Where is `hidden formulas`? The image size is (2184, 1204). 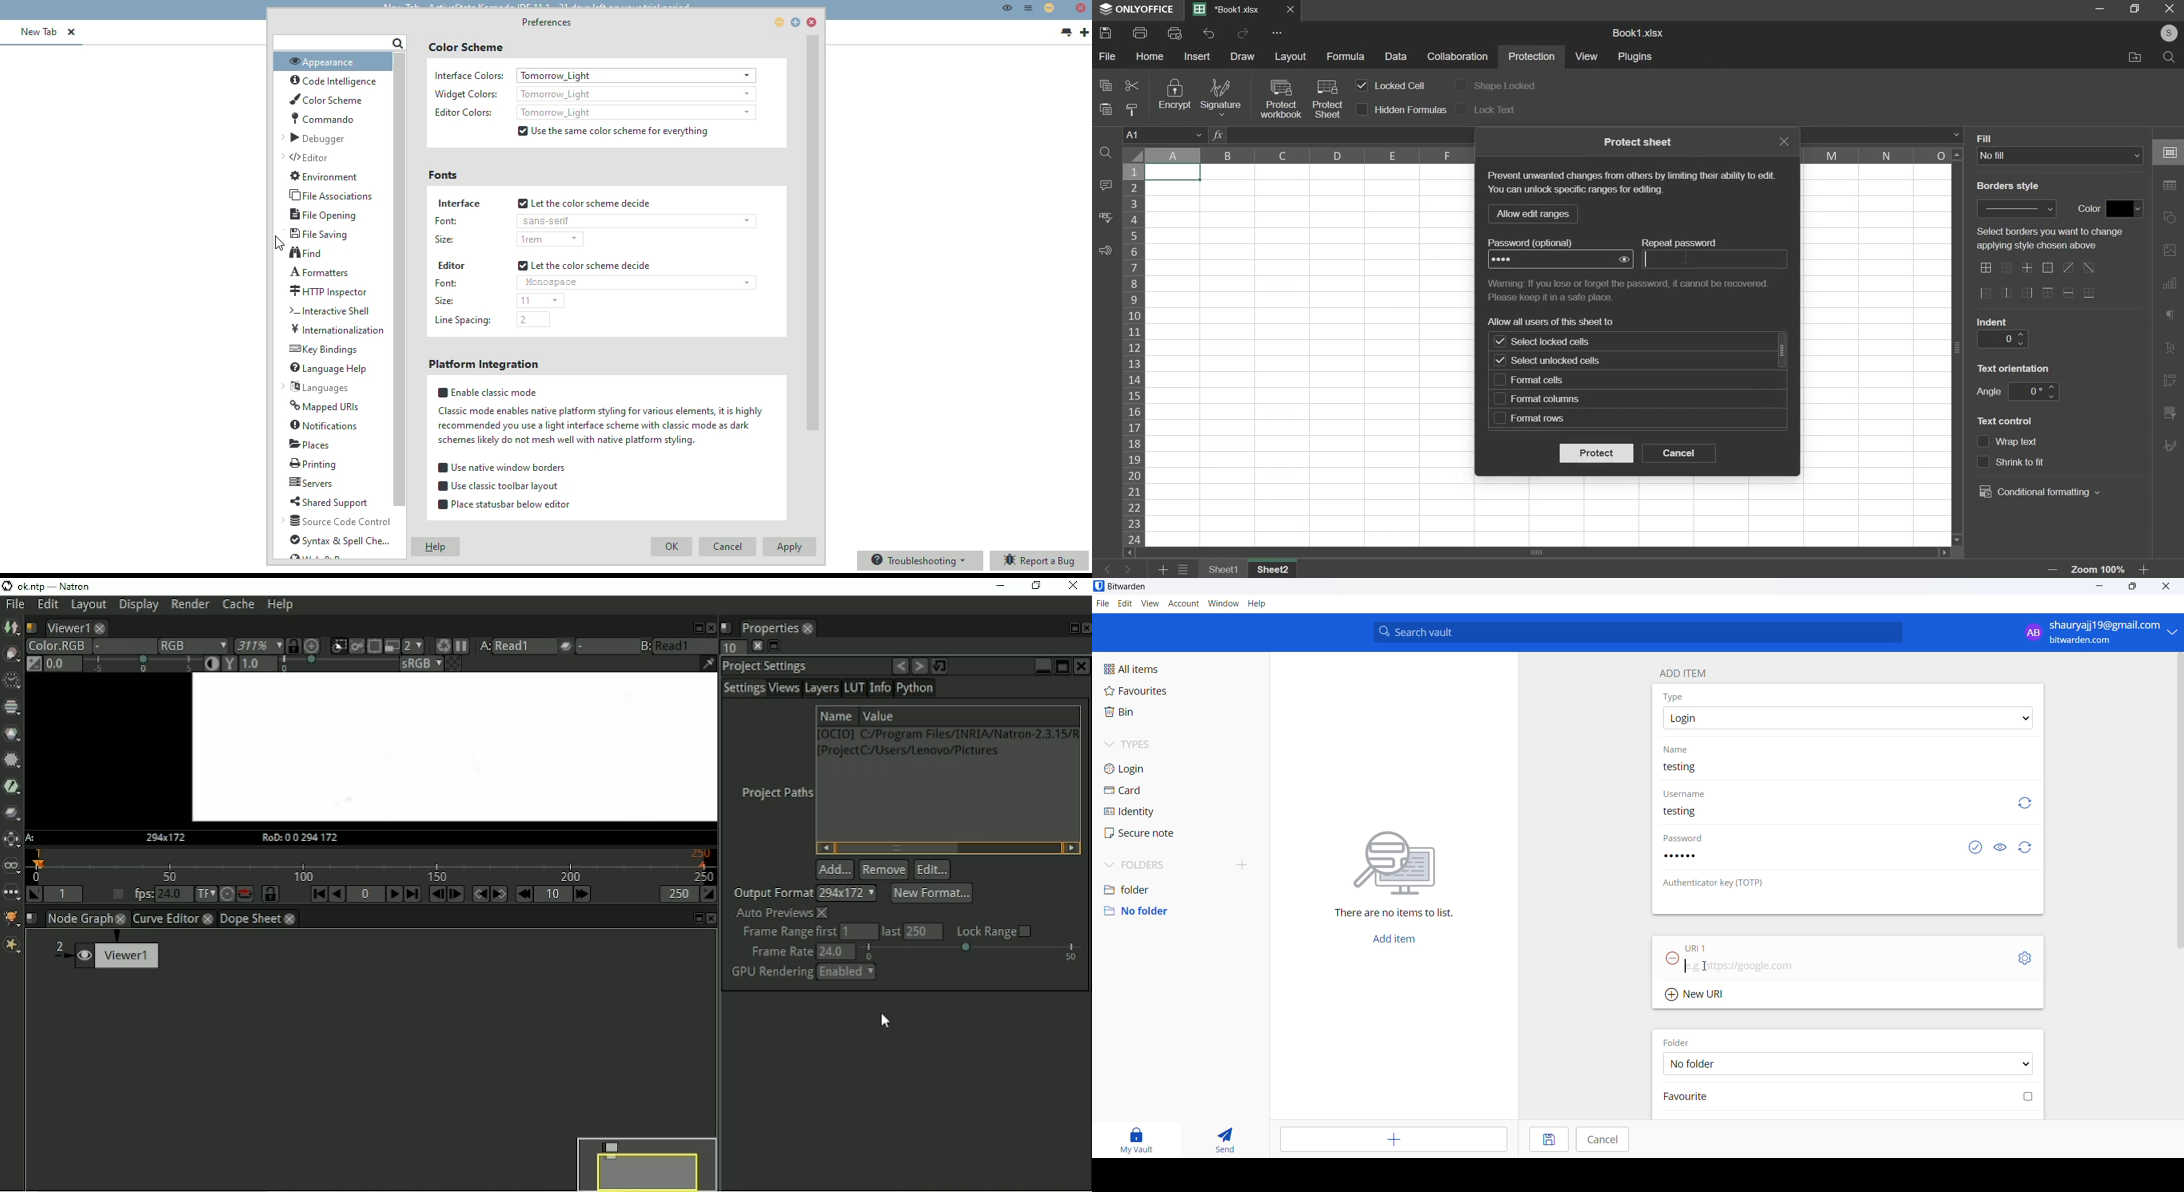
hidden formulas is located at coordinates (1411, 110).